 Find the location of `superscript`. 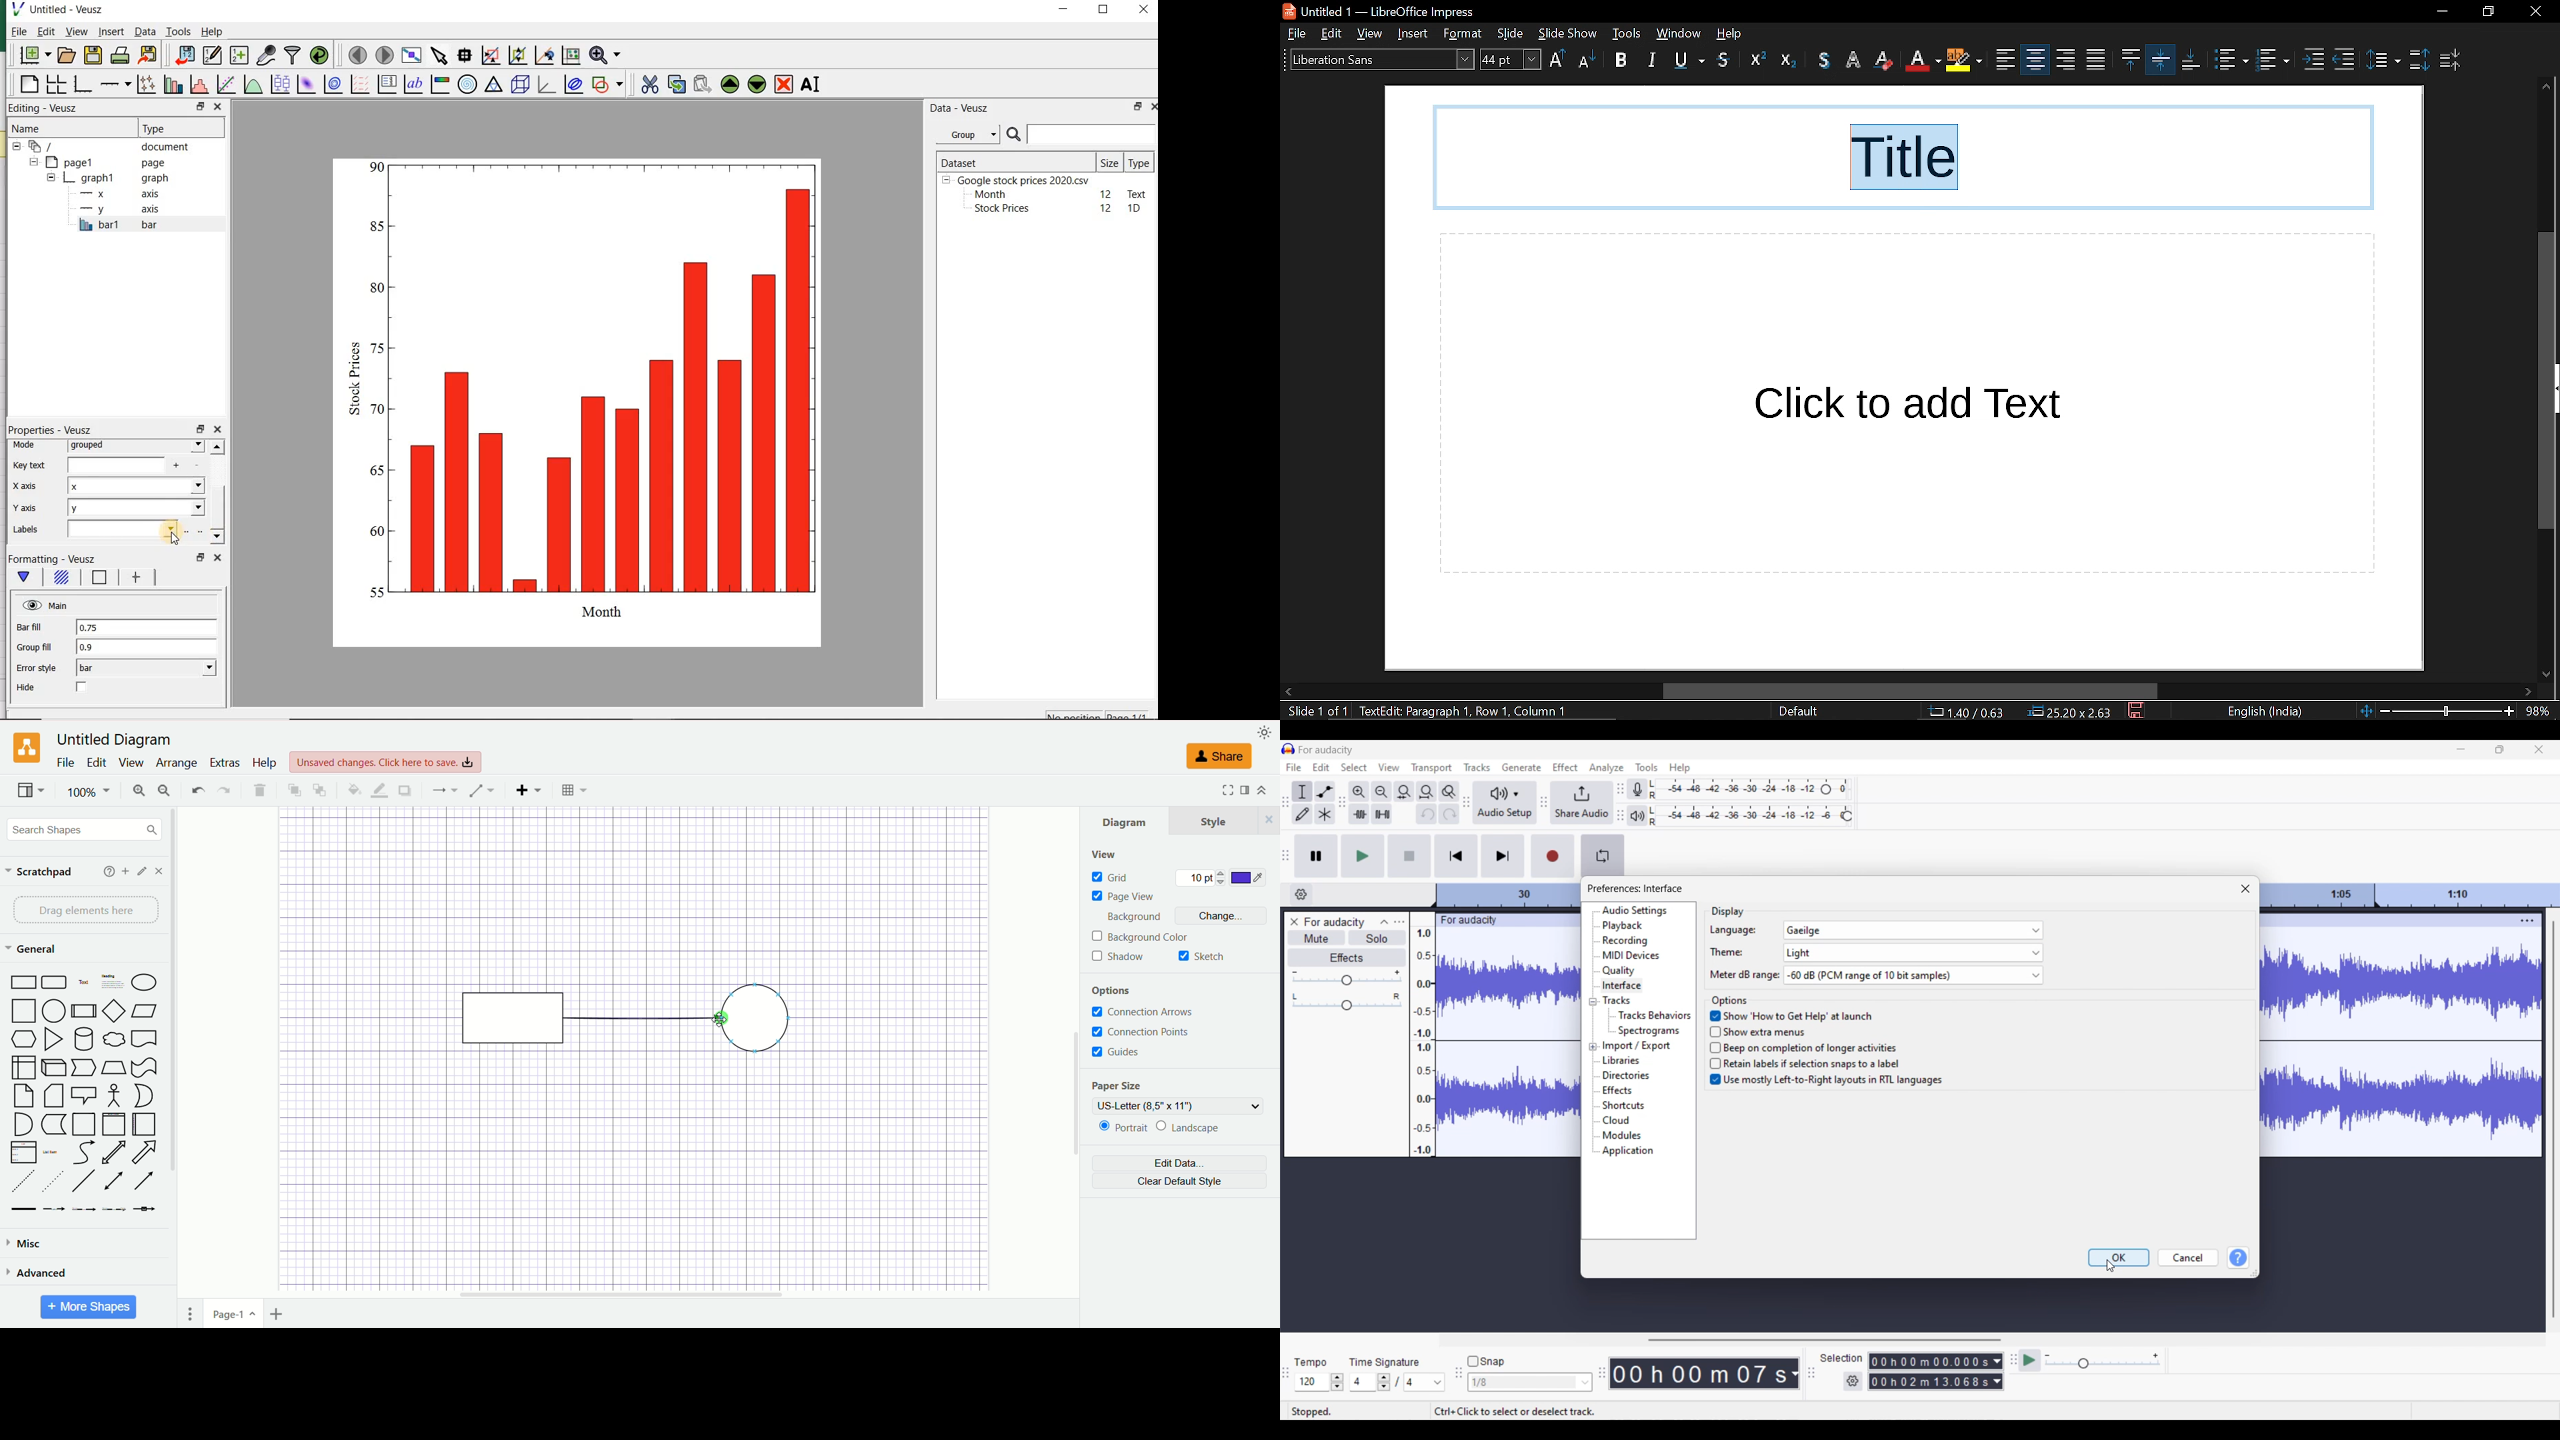

superscript is located at coordinates (1753, 61).